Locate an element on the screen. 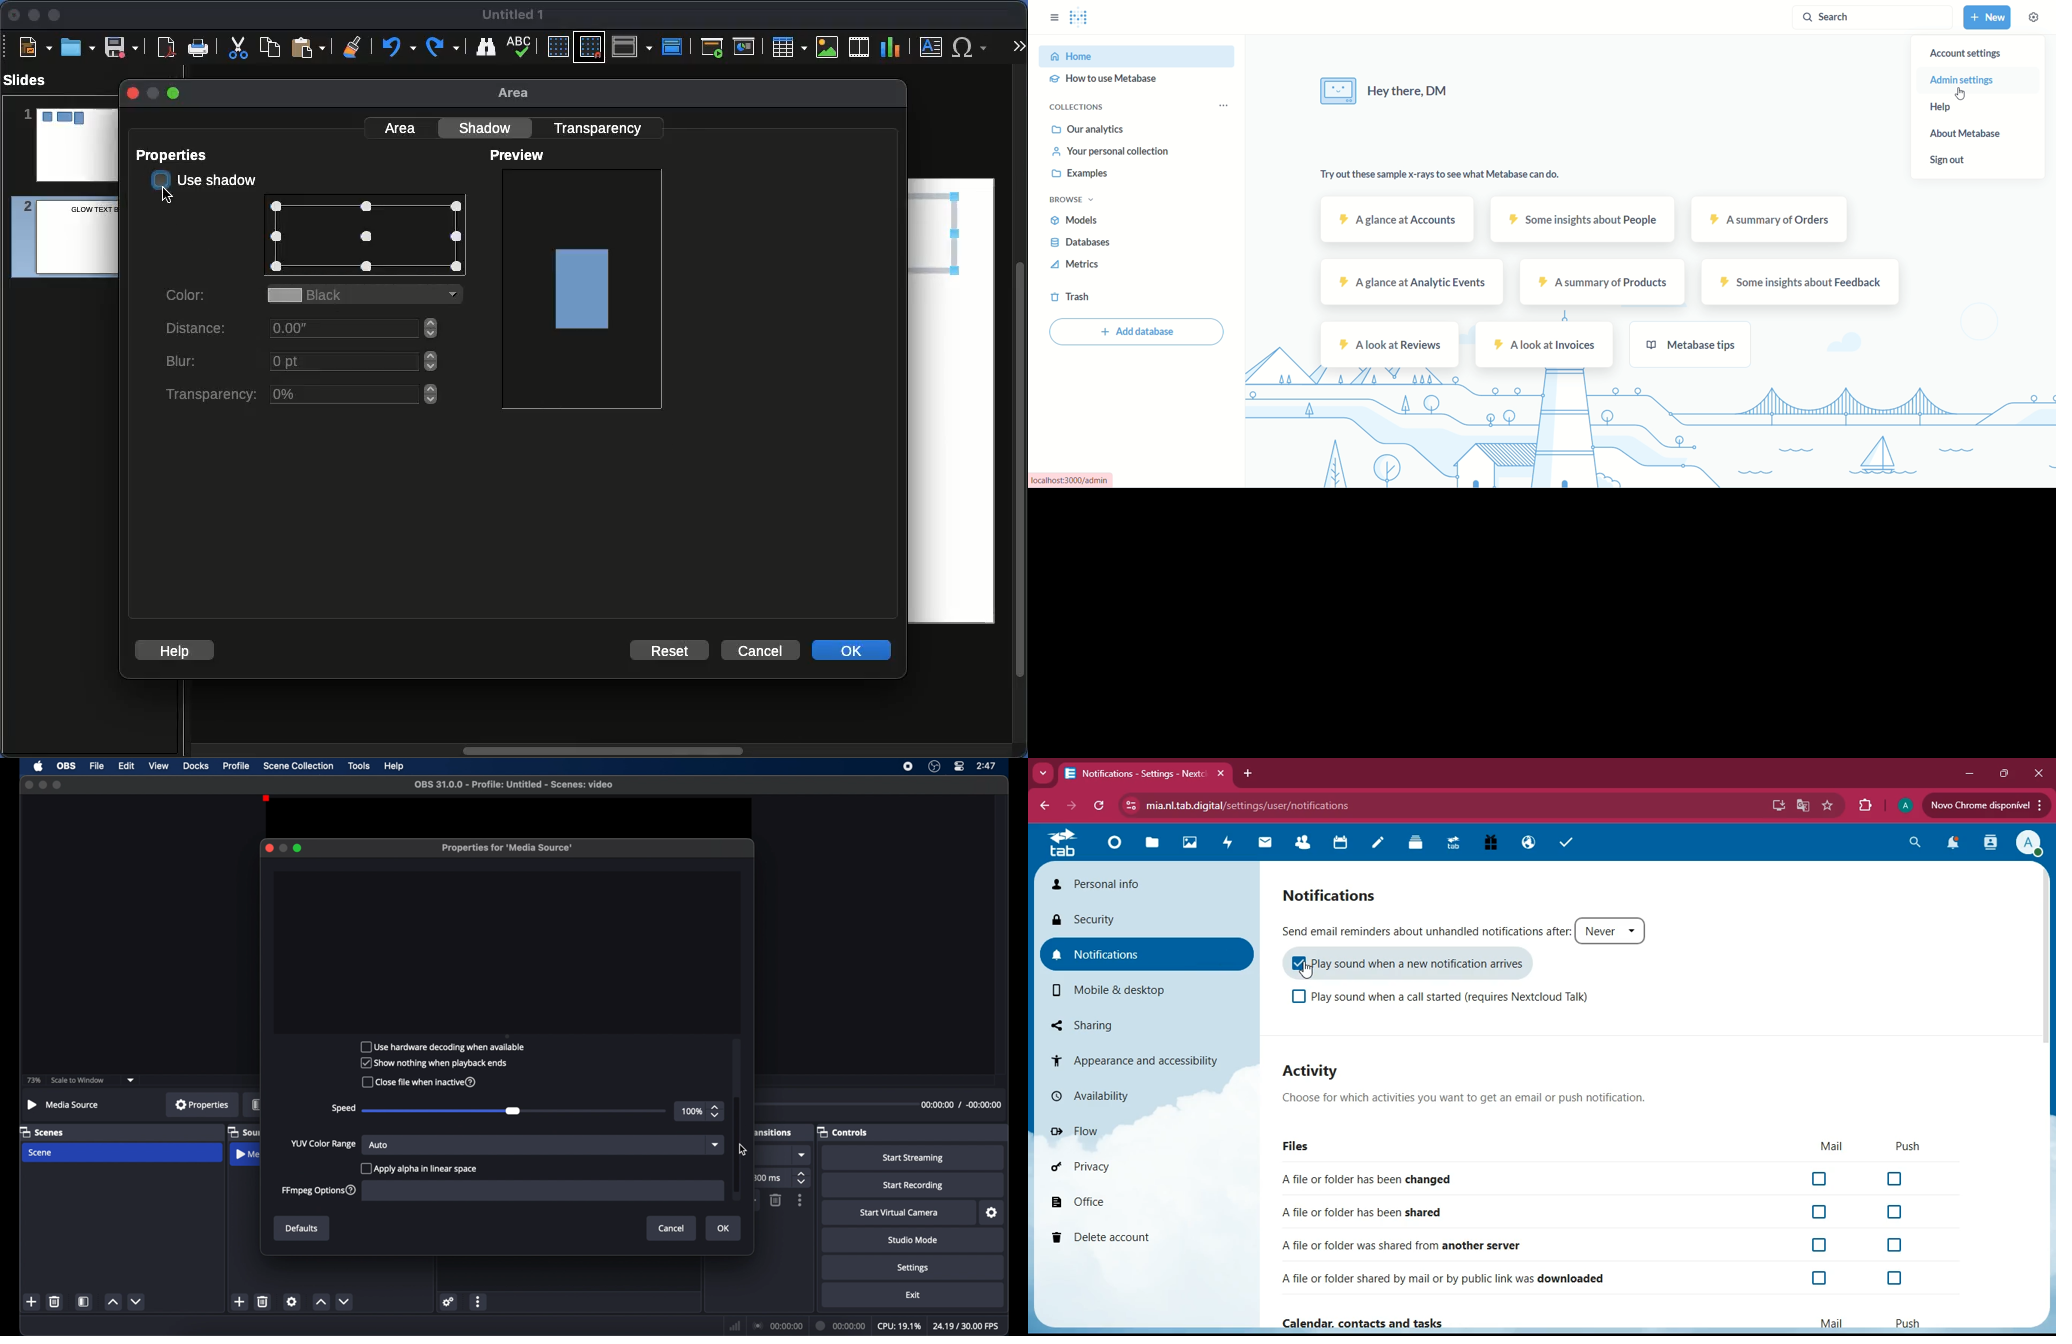 The width and height of the screenshot is (2072, 1344). duration is located at coordinates (960, 1104).